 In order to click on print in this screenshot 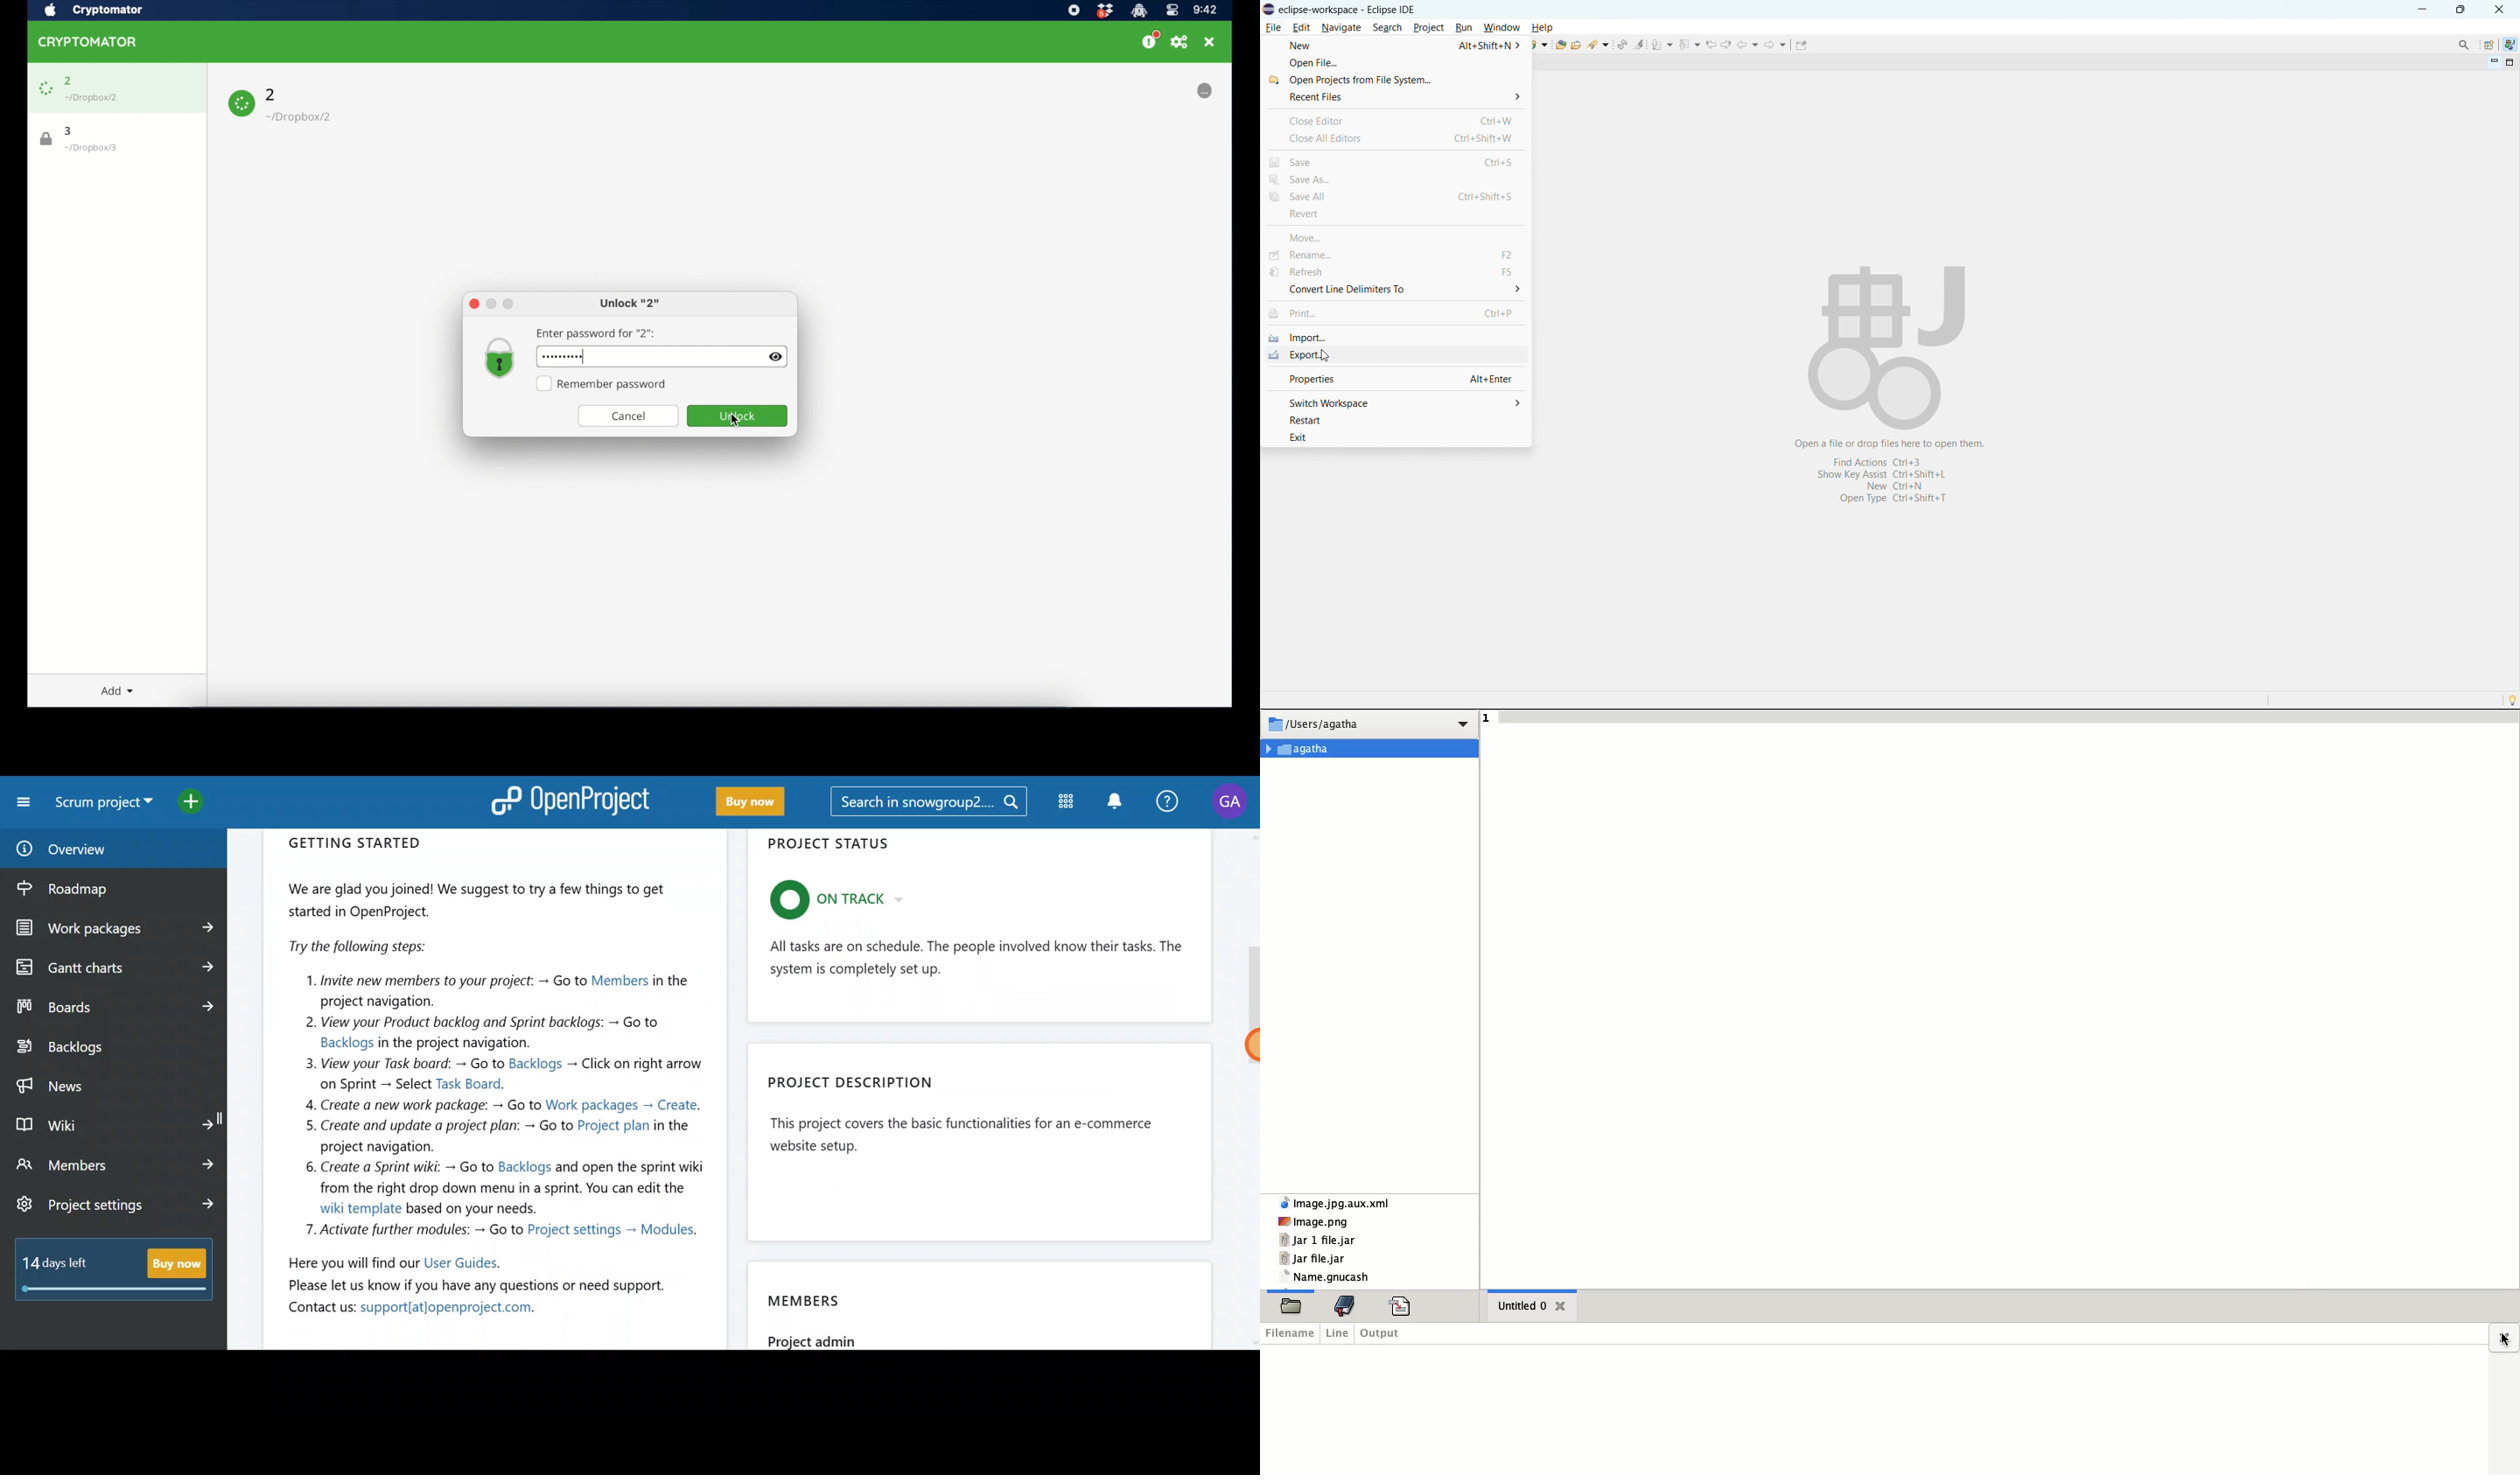, I will do `click(1395, 312)`.